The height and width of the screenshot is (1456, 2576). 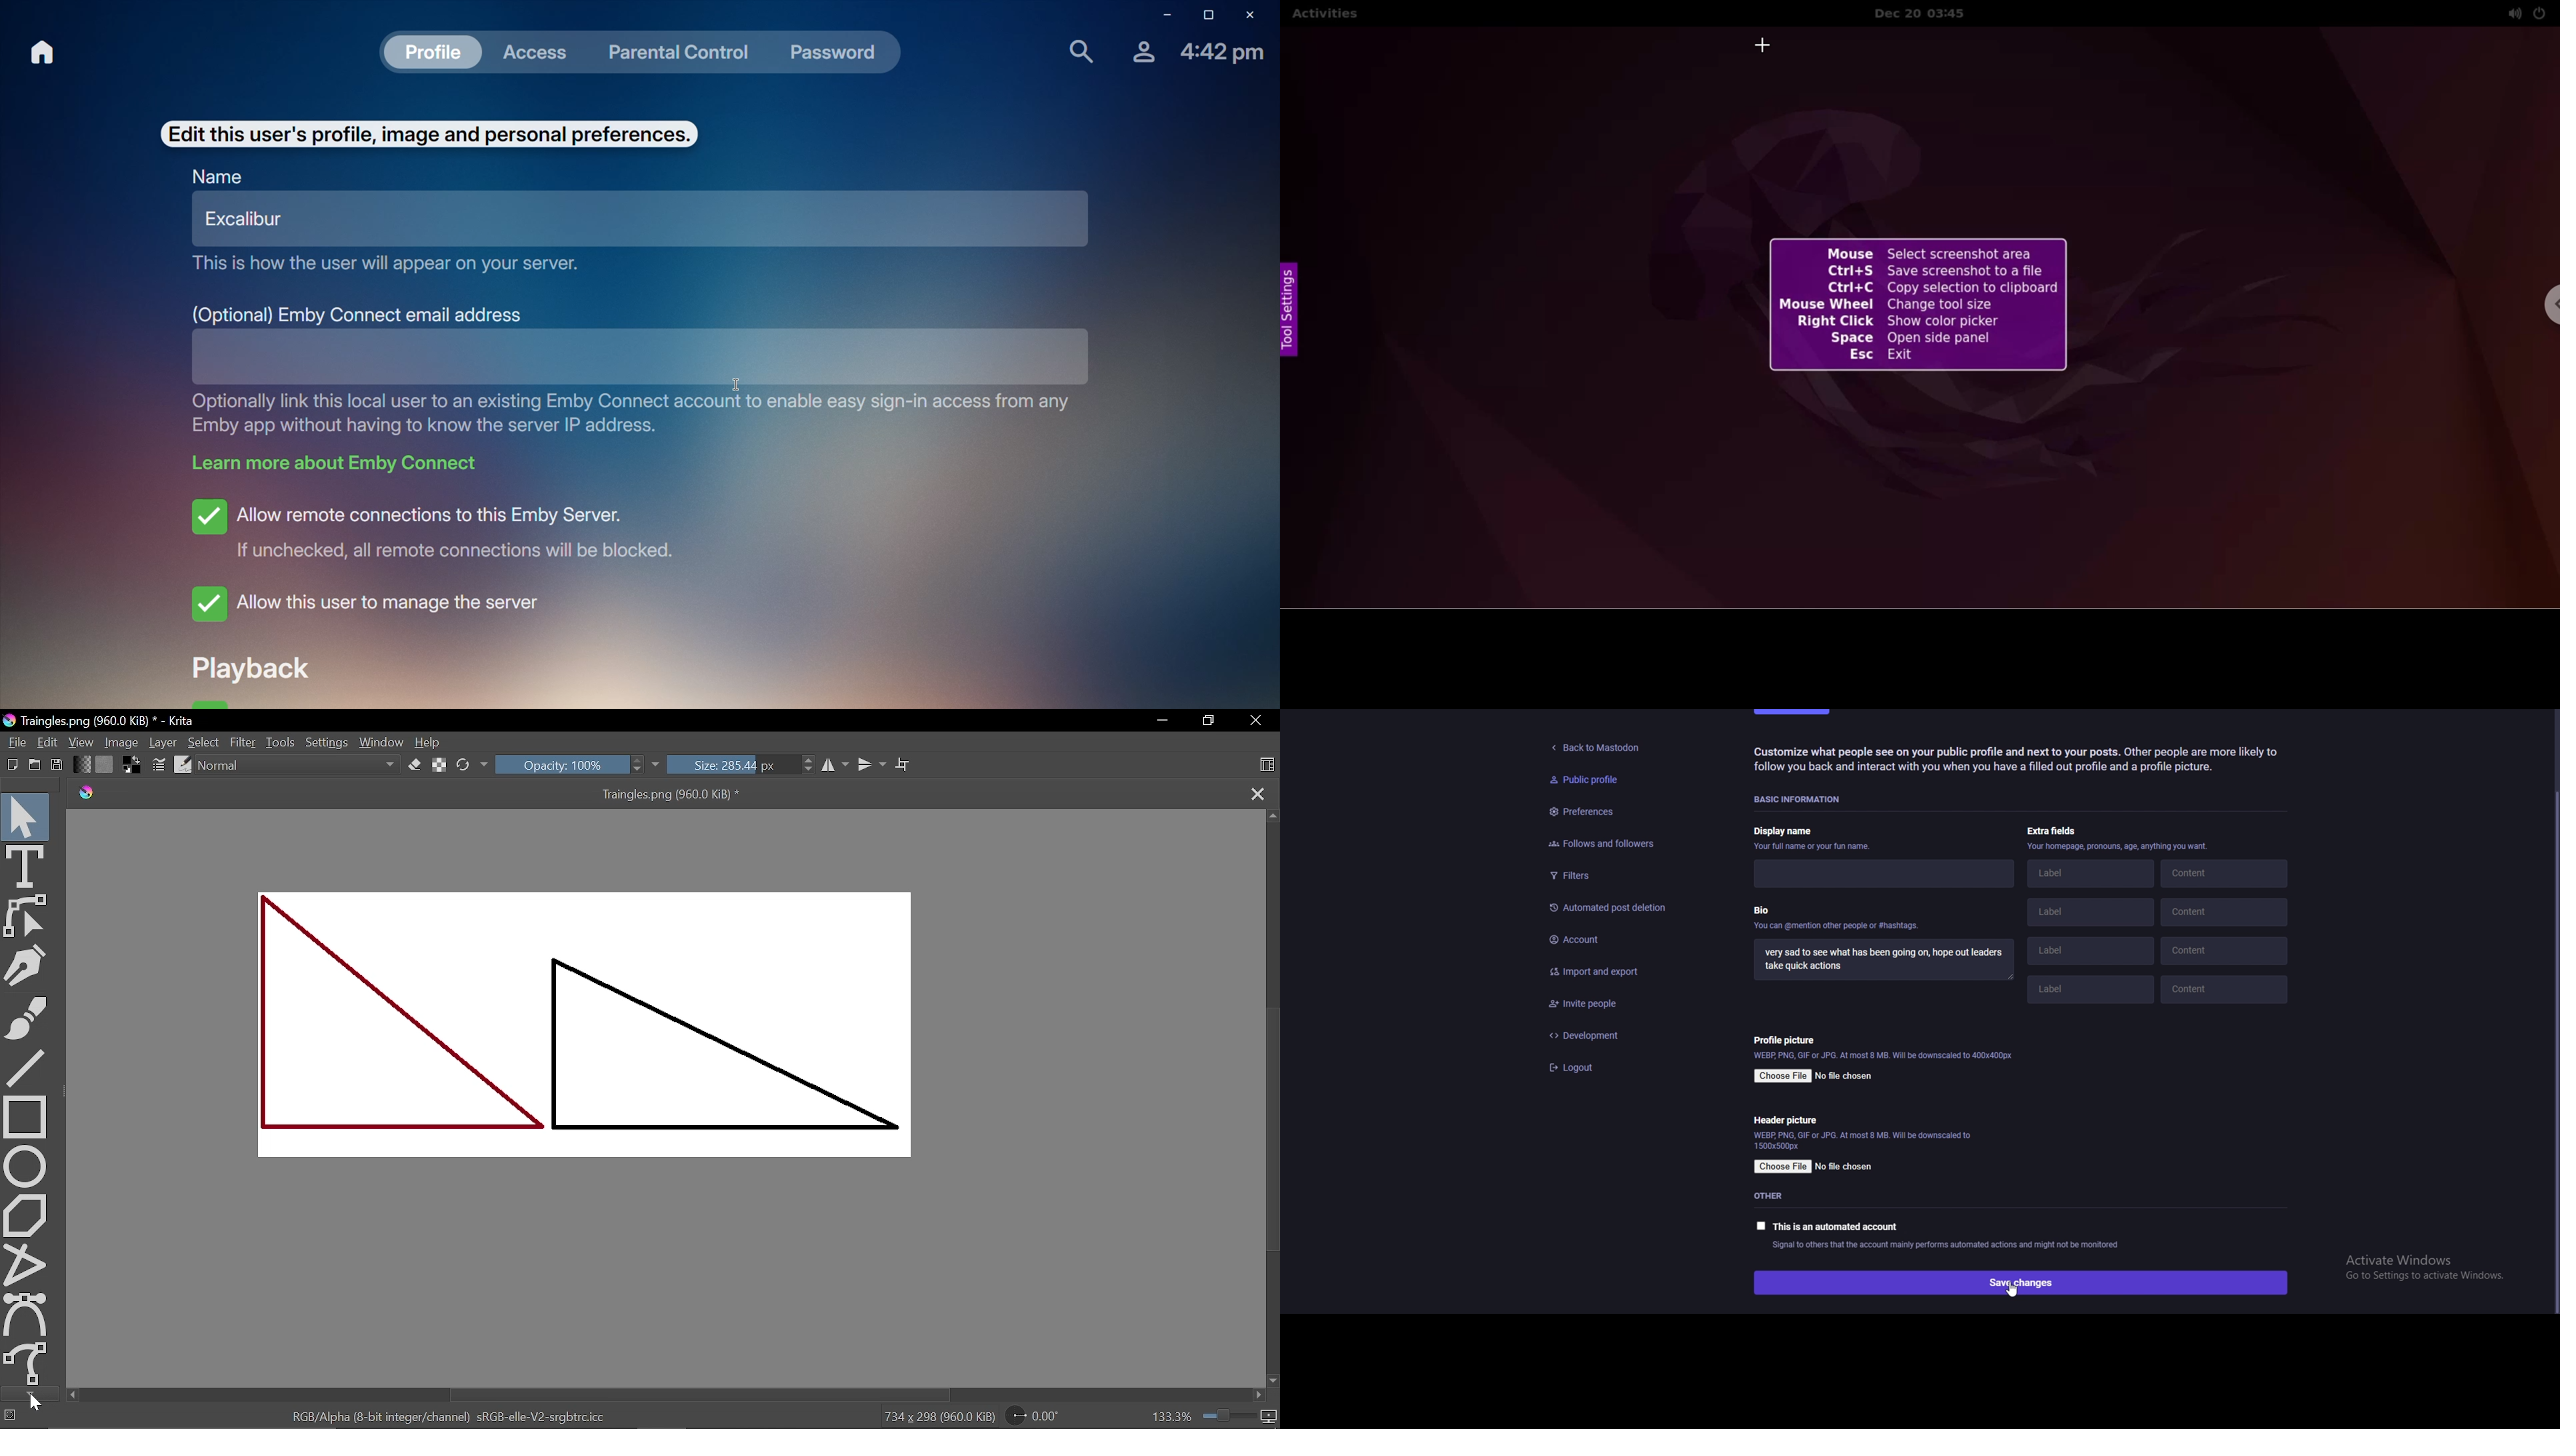 What do you see at coordinates (1609, 906) in the screenshot?
I see `Automated post deletion` at bounding box center [1609, 906].